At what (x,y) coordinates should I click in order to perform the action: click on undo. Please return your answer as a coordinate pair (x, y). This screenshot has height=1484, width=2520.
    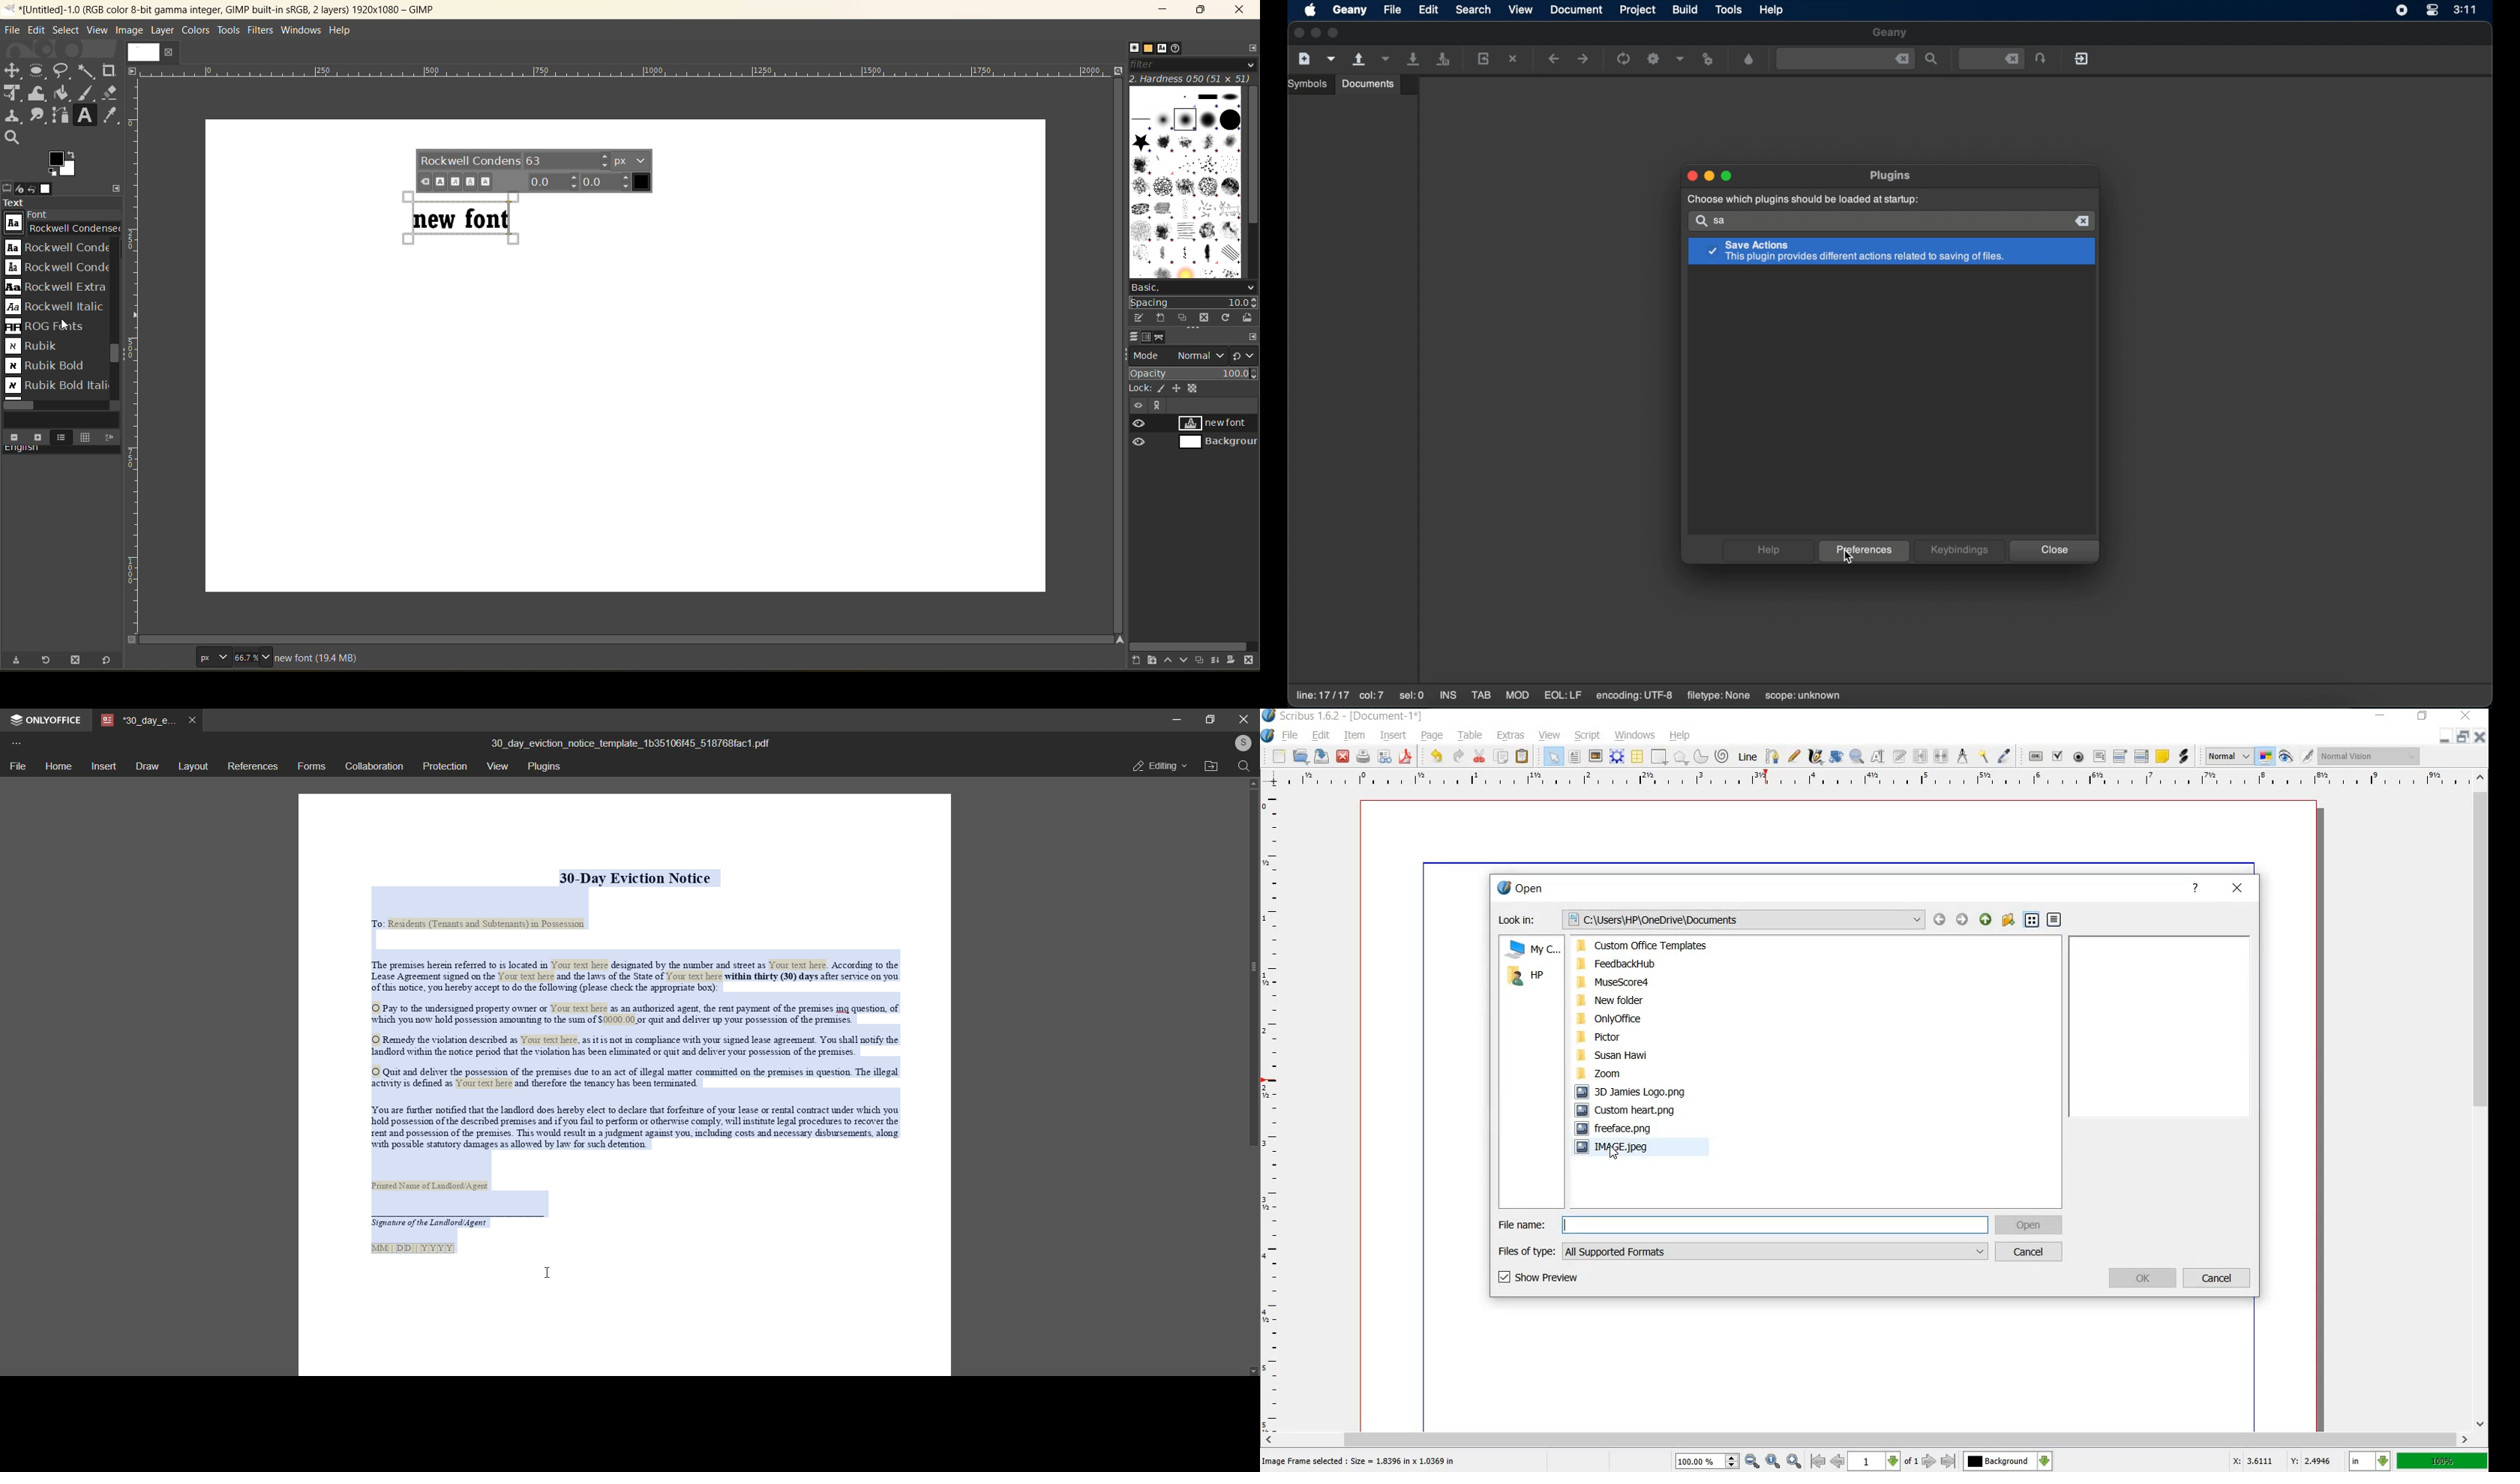
    Looking at the image, I should click on (1437, 755).